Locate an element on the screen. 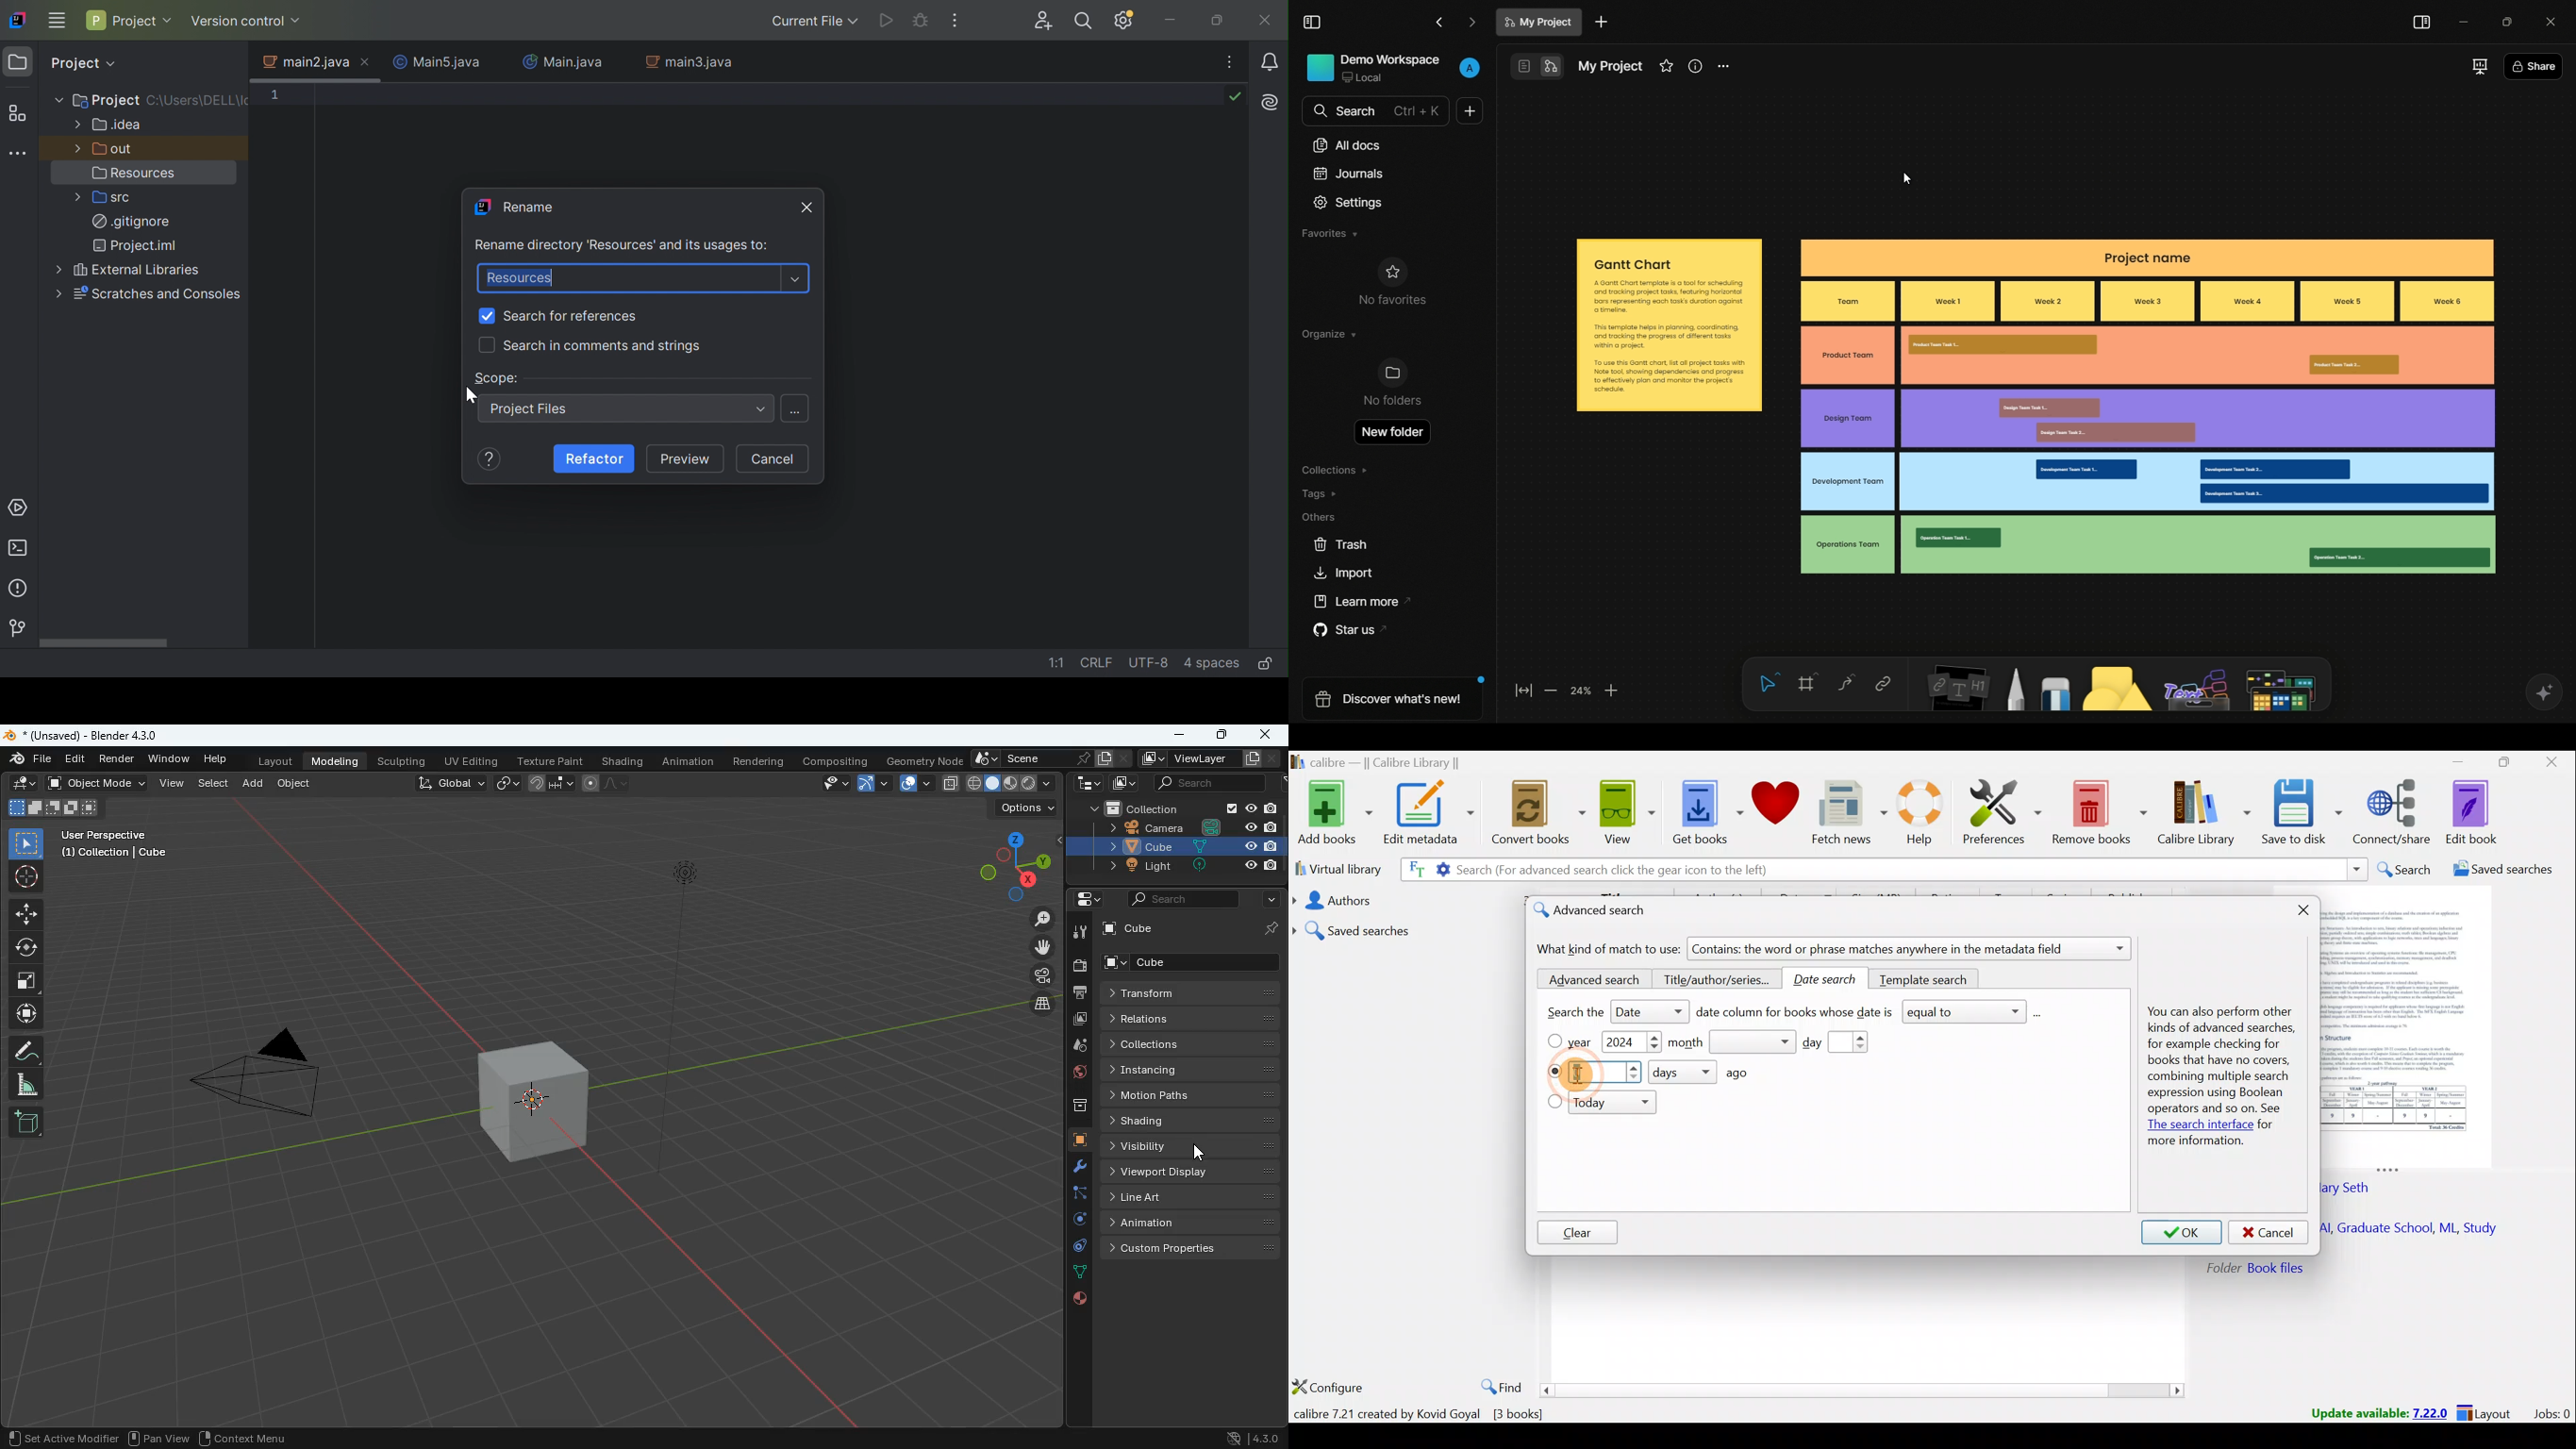 The image size is (2576, 1456). compositing is located at coordinates (834, 760).